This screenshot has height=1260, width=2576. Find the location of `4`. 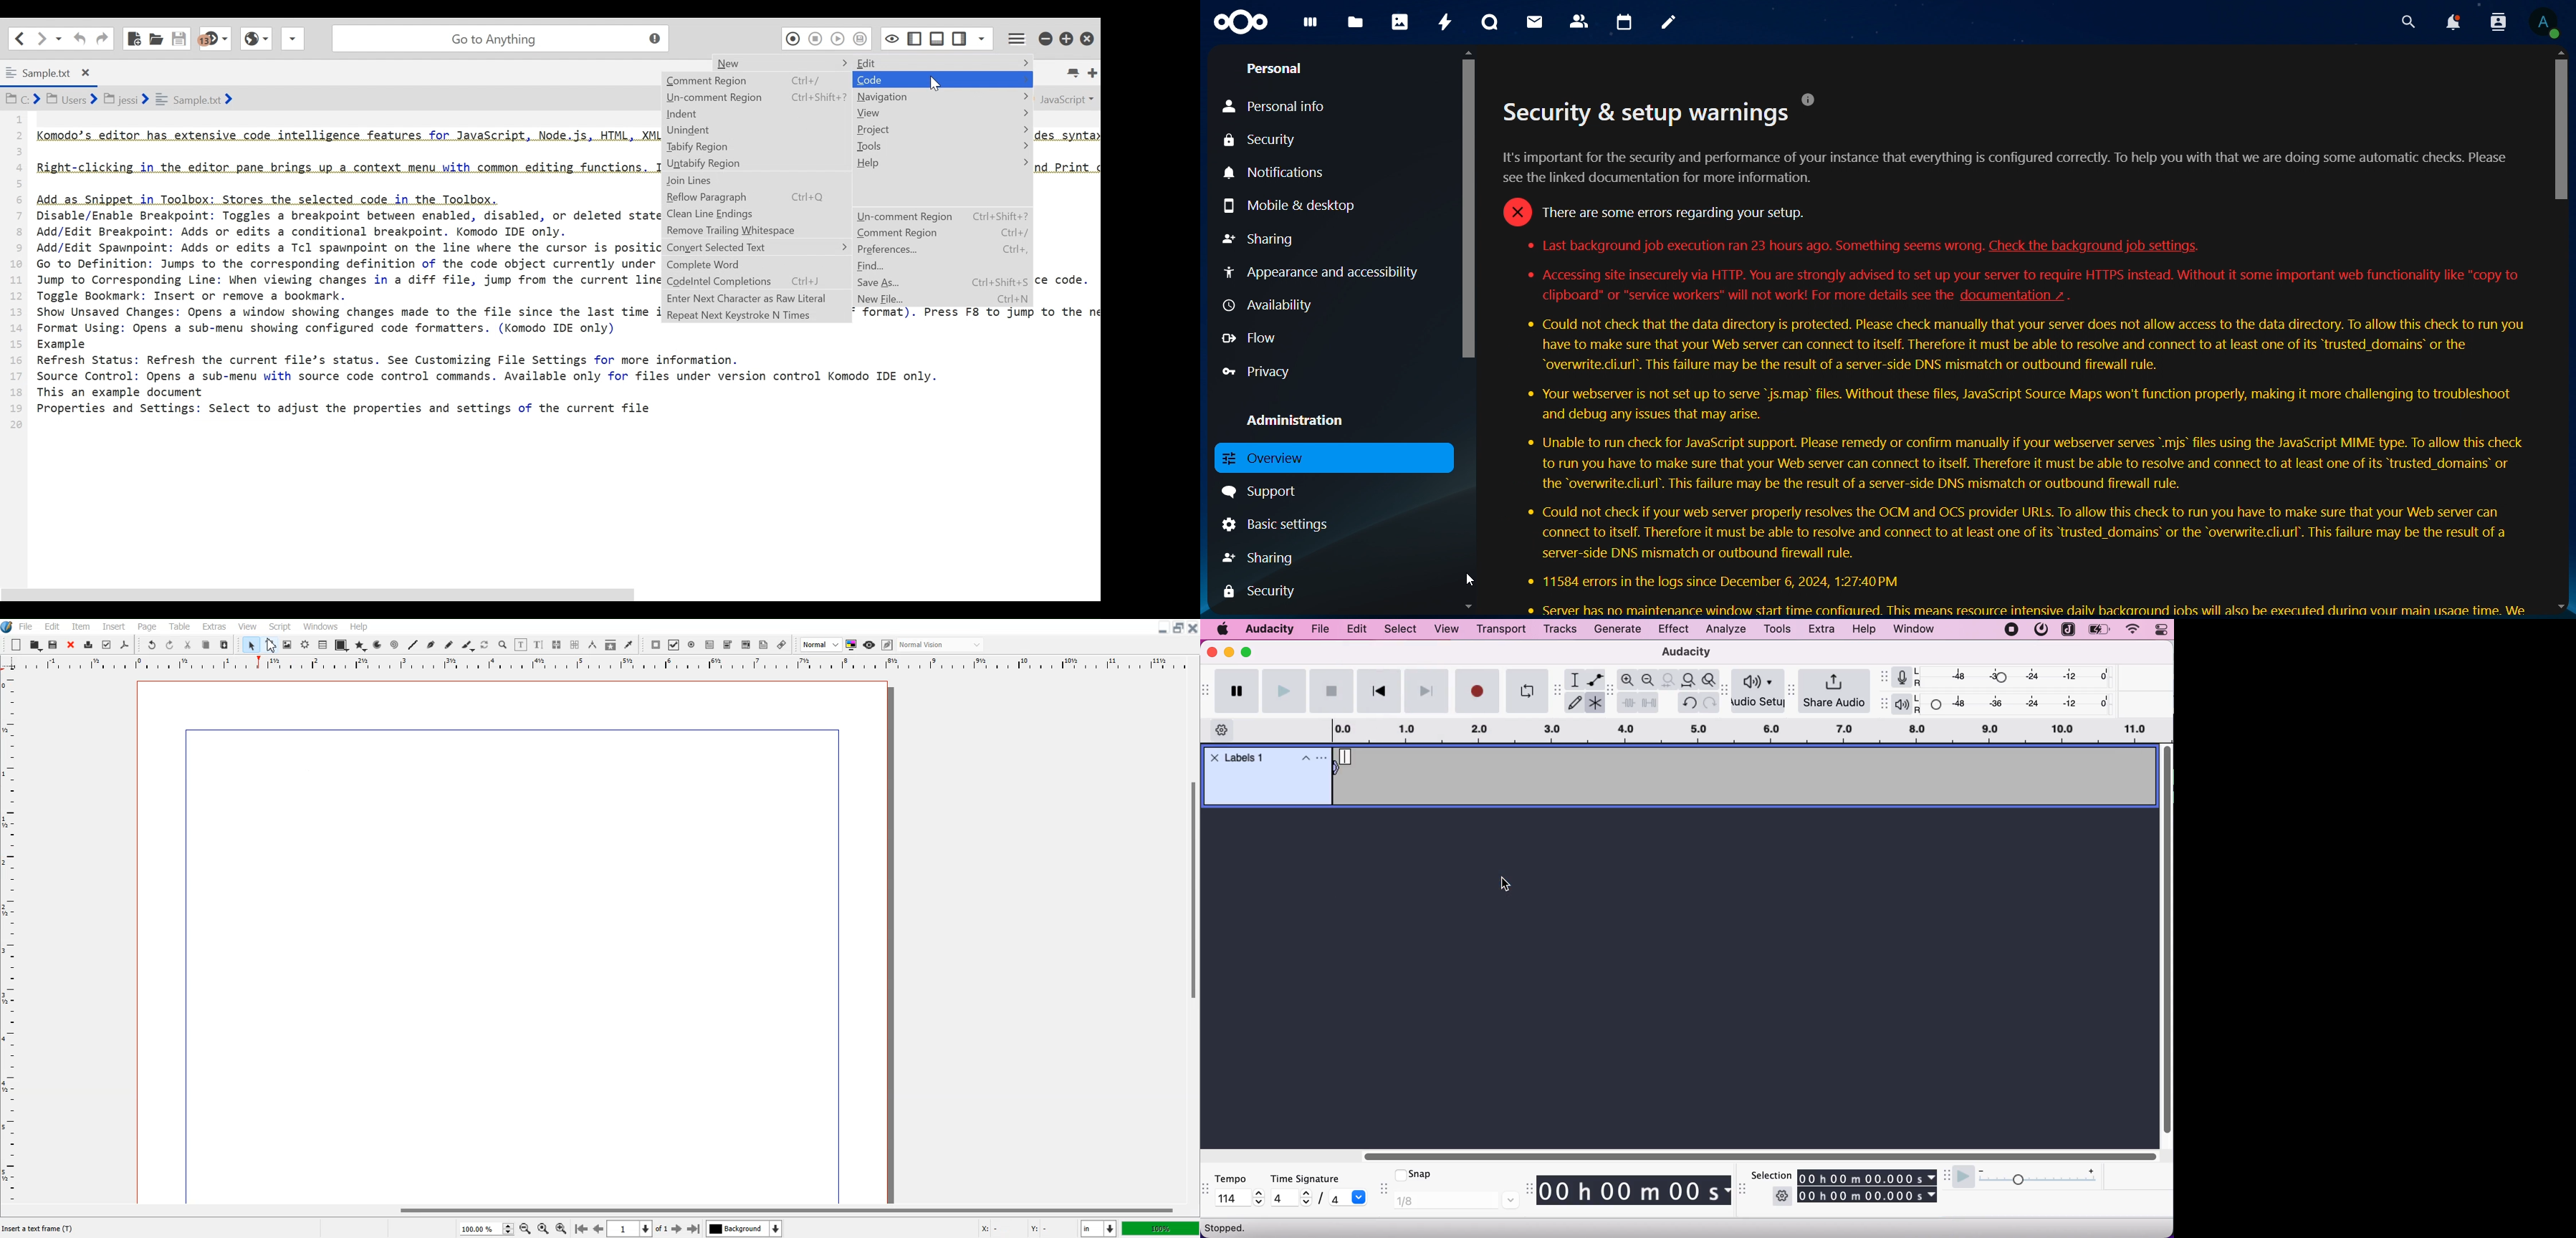

4 is located at coordinates (1337, 1198).